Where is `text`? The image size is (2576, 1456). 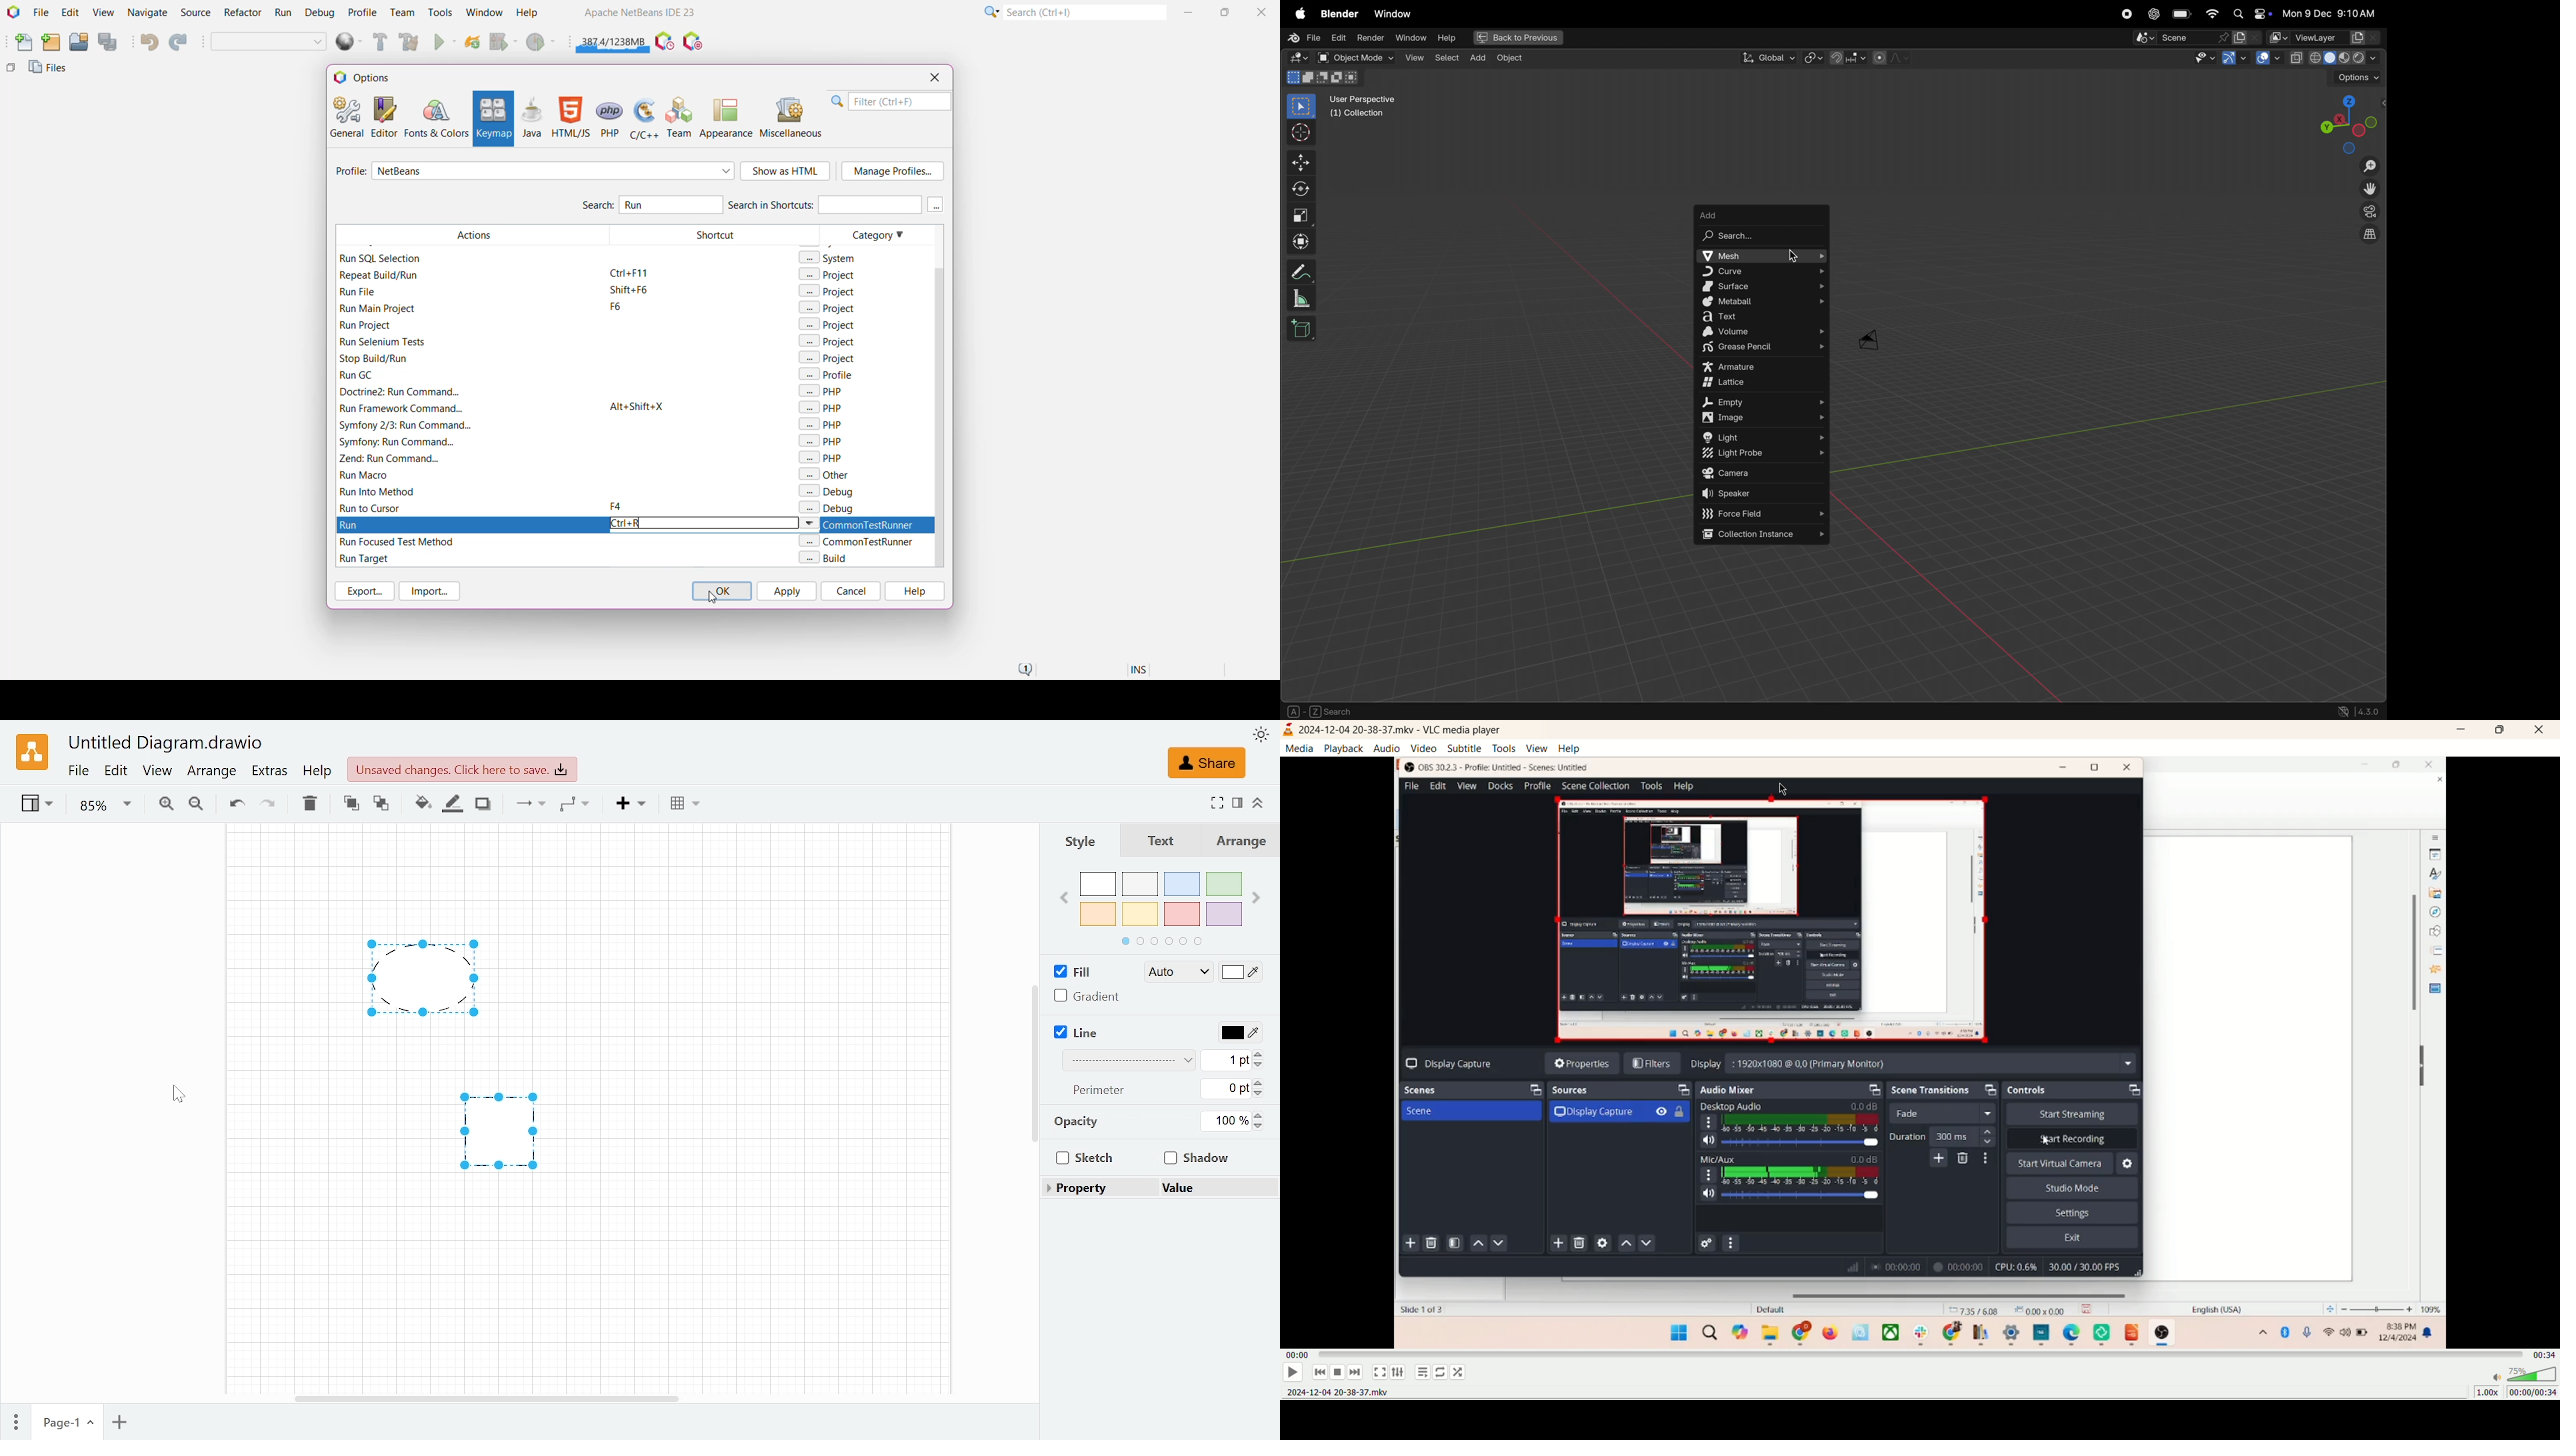
text is located at coordinates (1156, 840).